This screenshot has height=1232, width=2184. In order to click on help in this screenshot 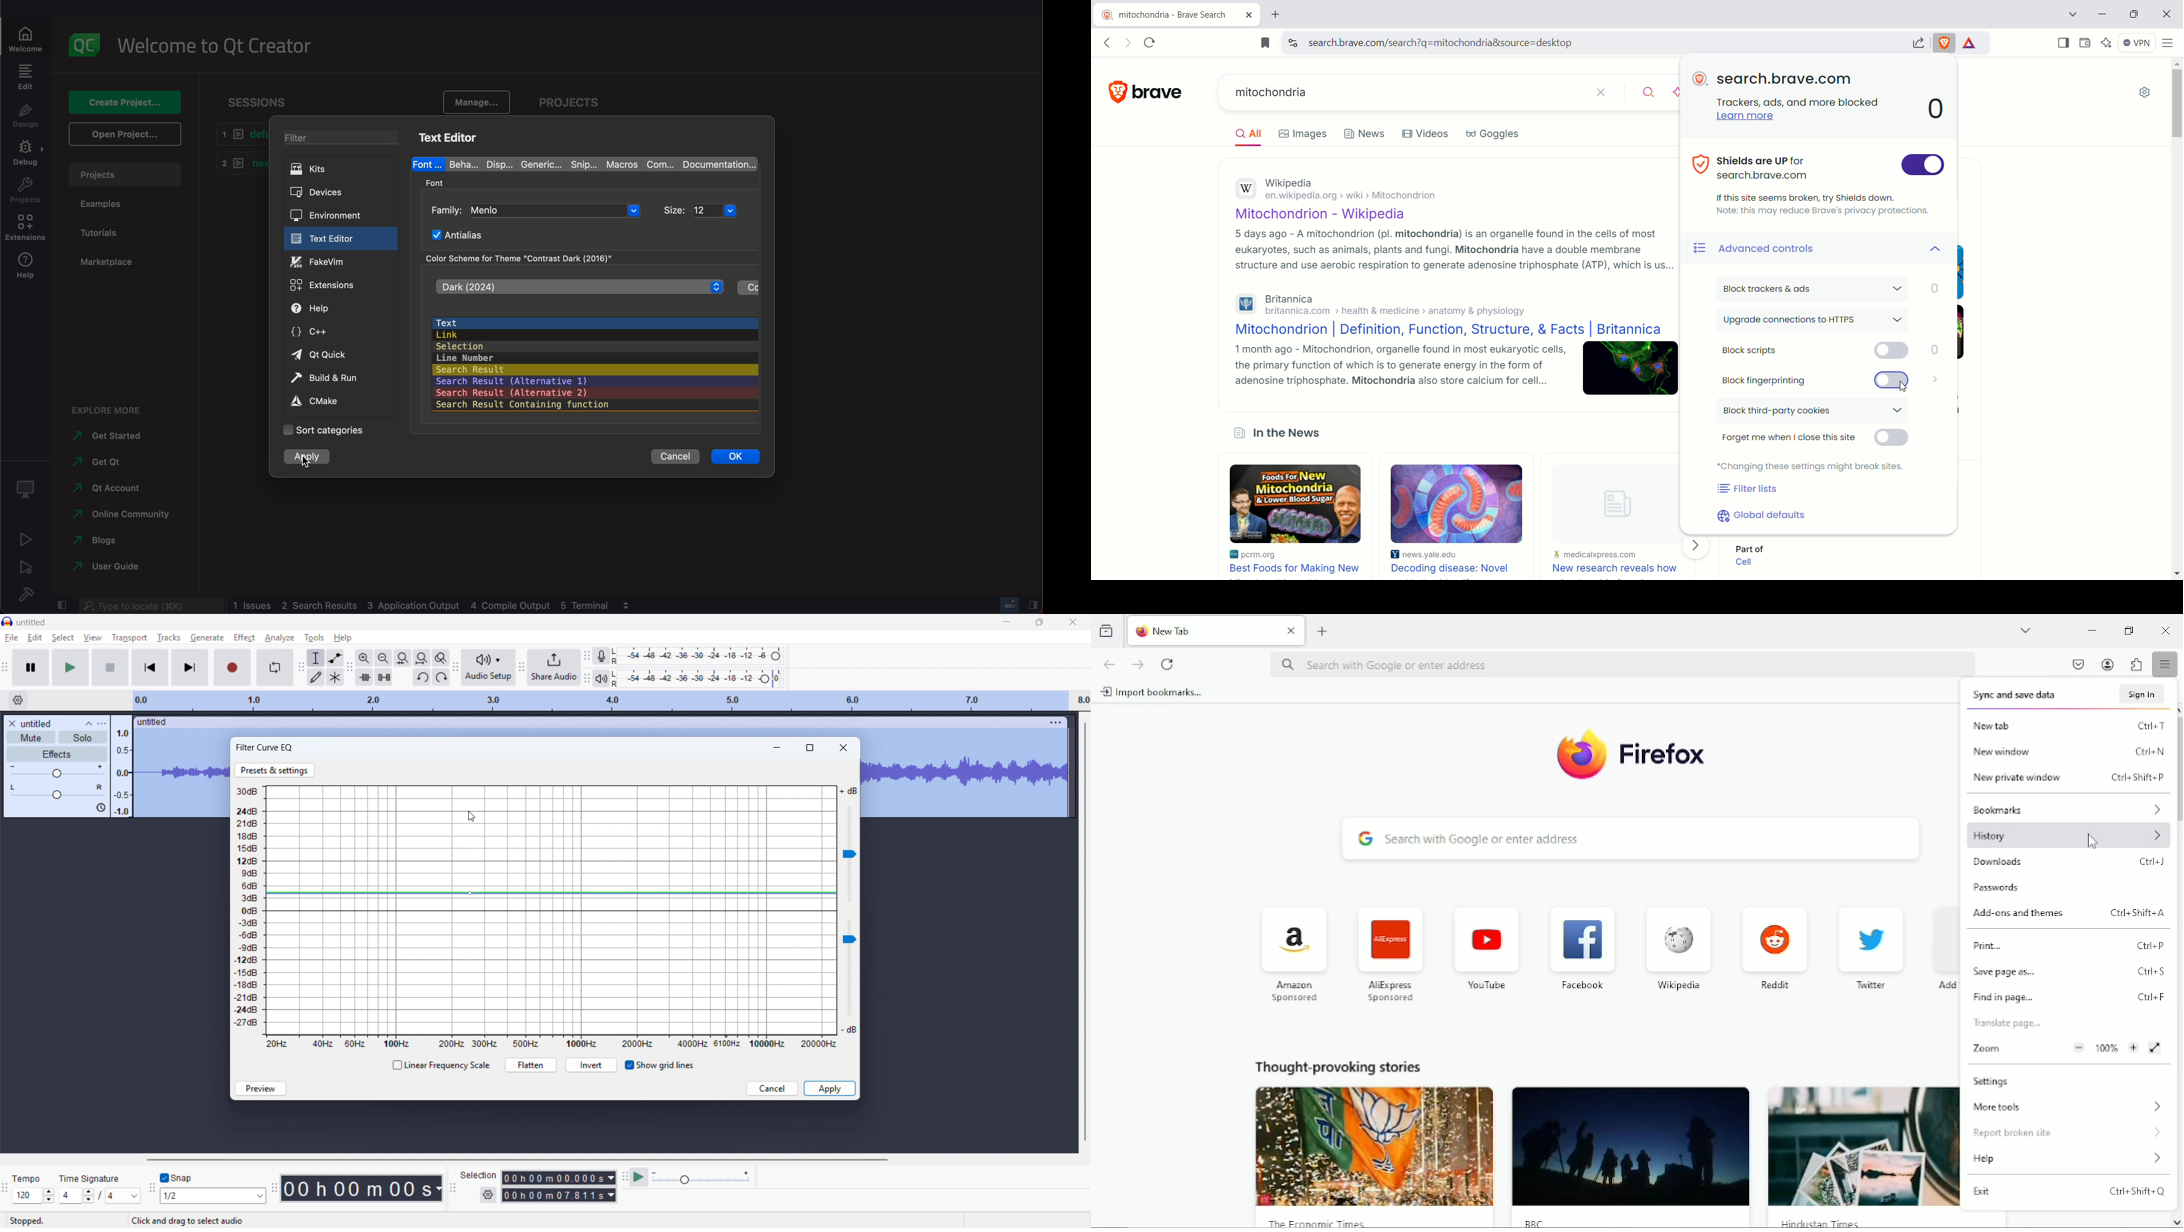, I will do `click(28, 270)`.